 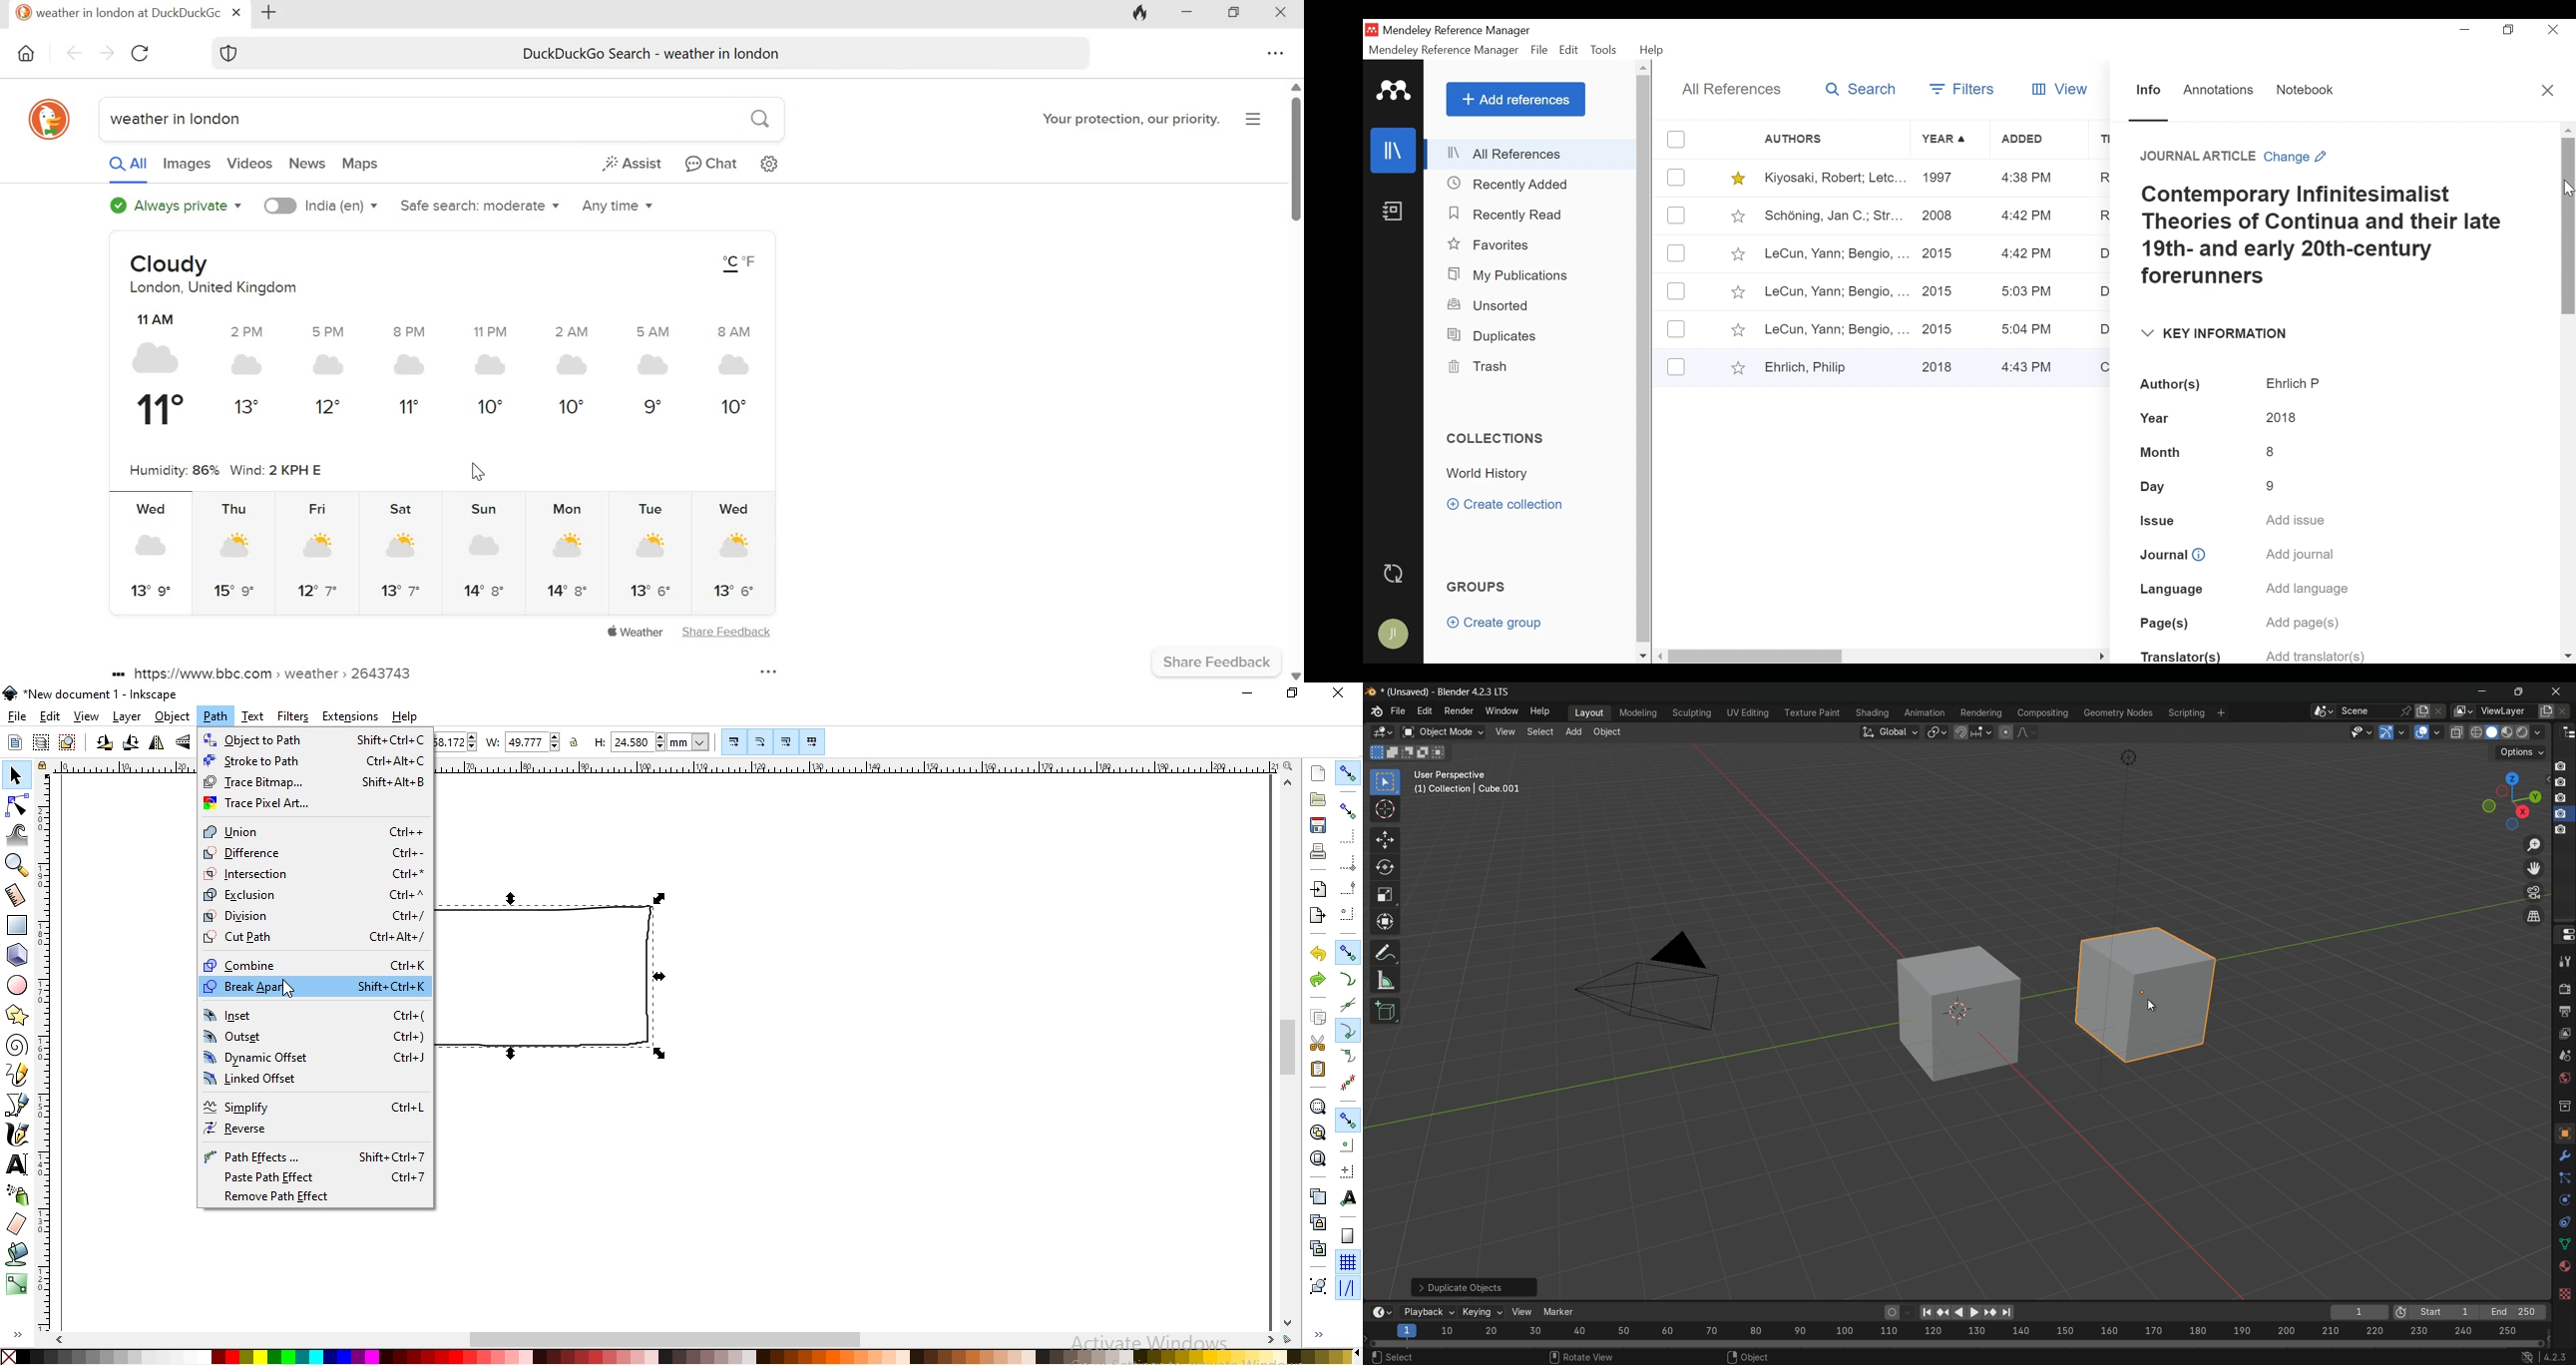 I want to click on 8, so click(x=2272, y=449).